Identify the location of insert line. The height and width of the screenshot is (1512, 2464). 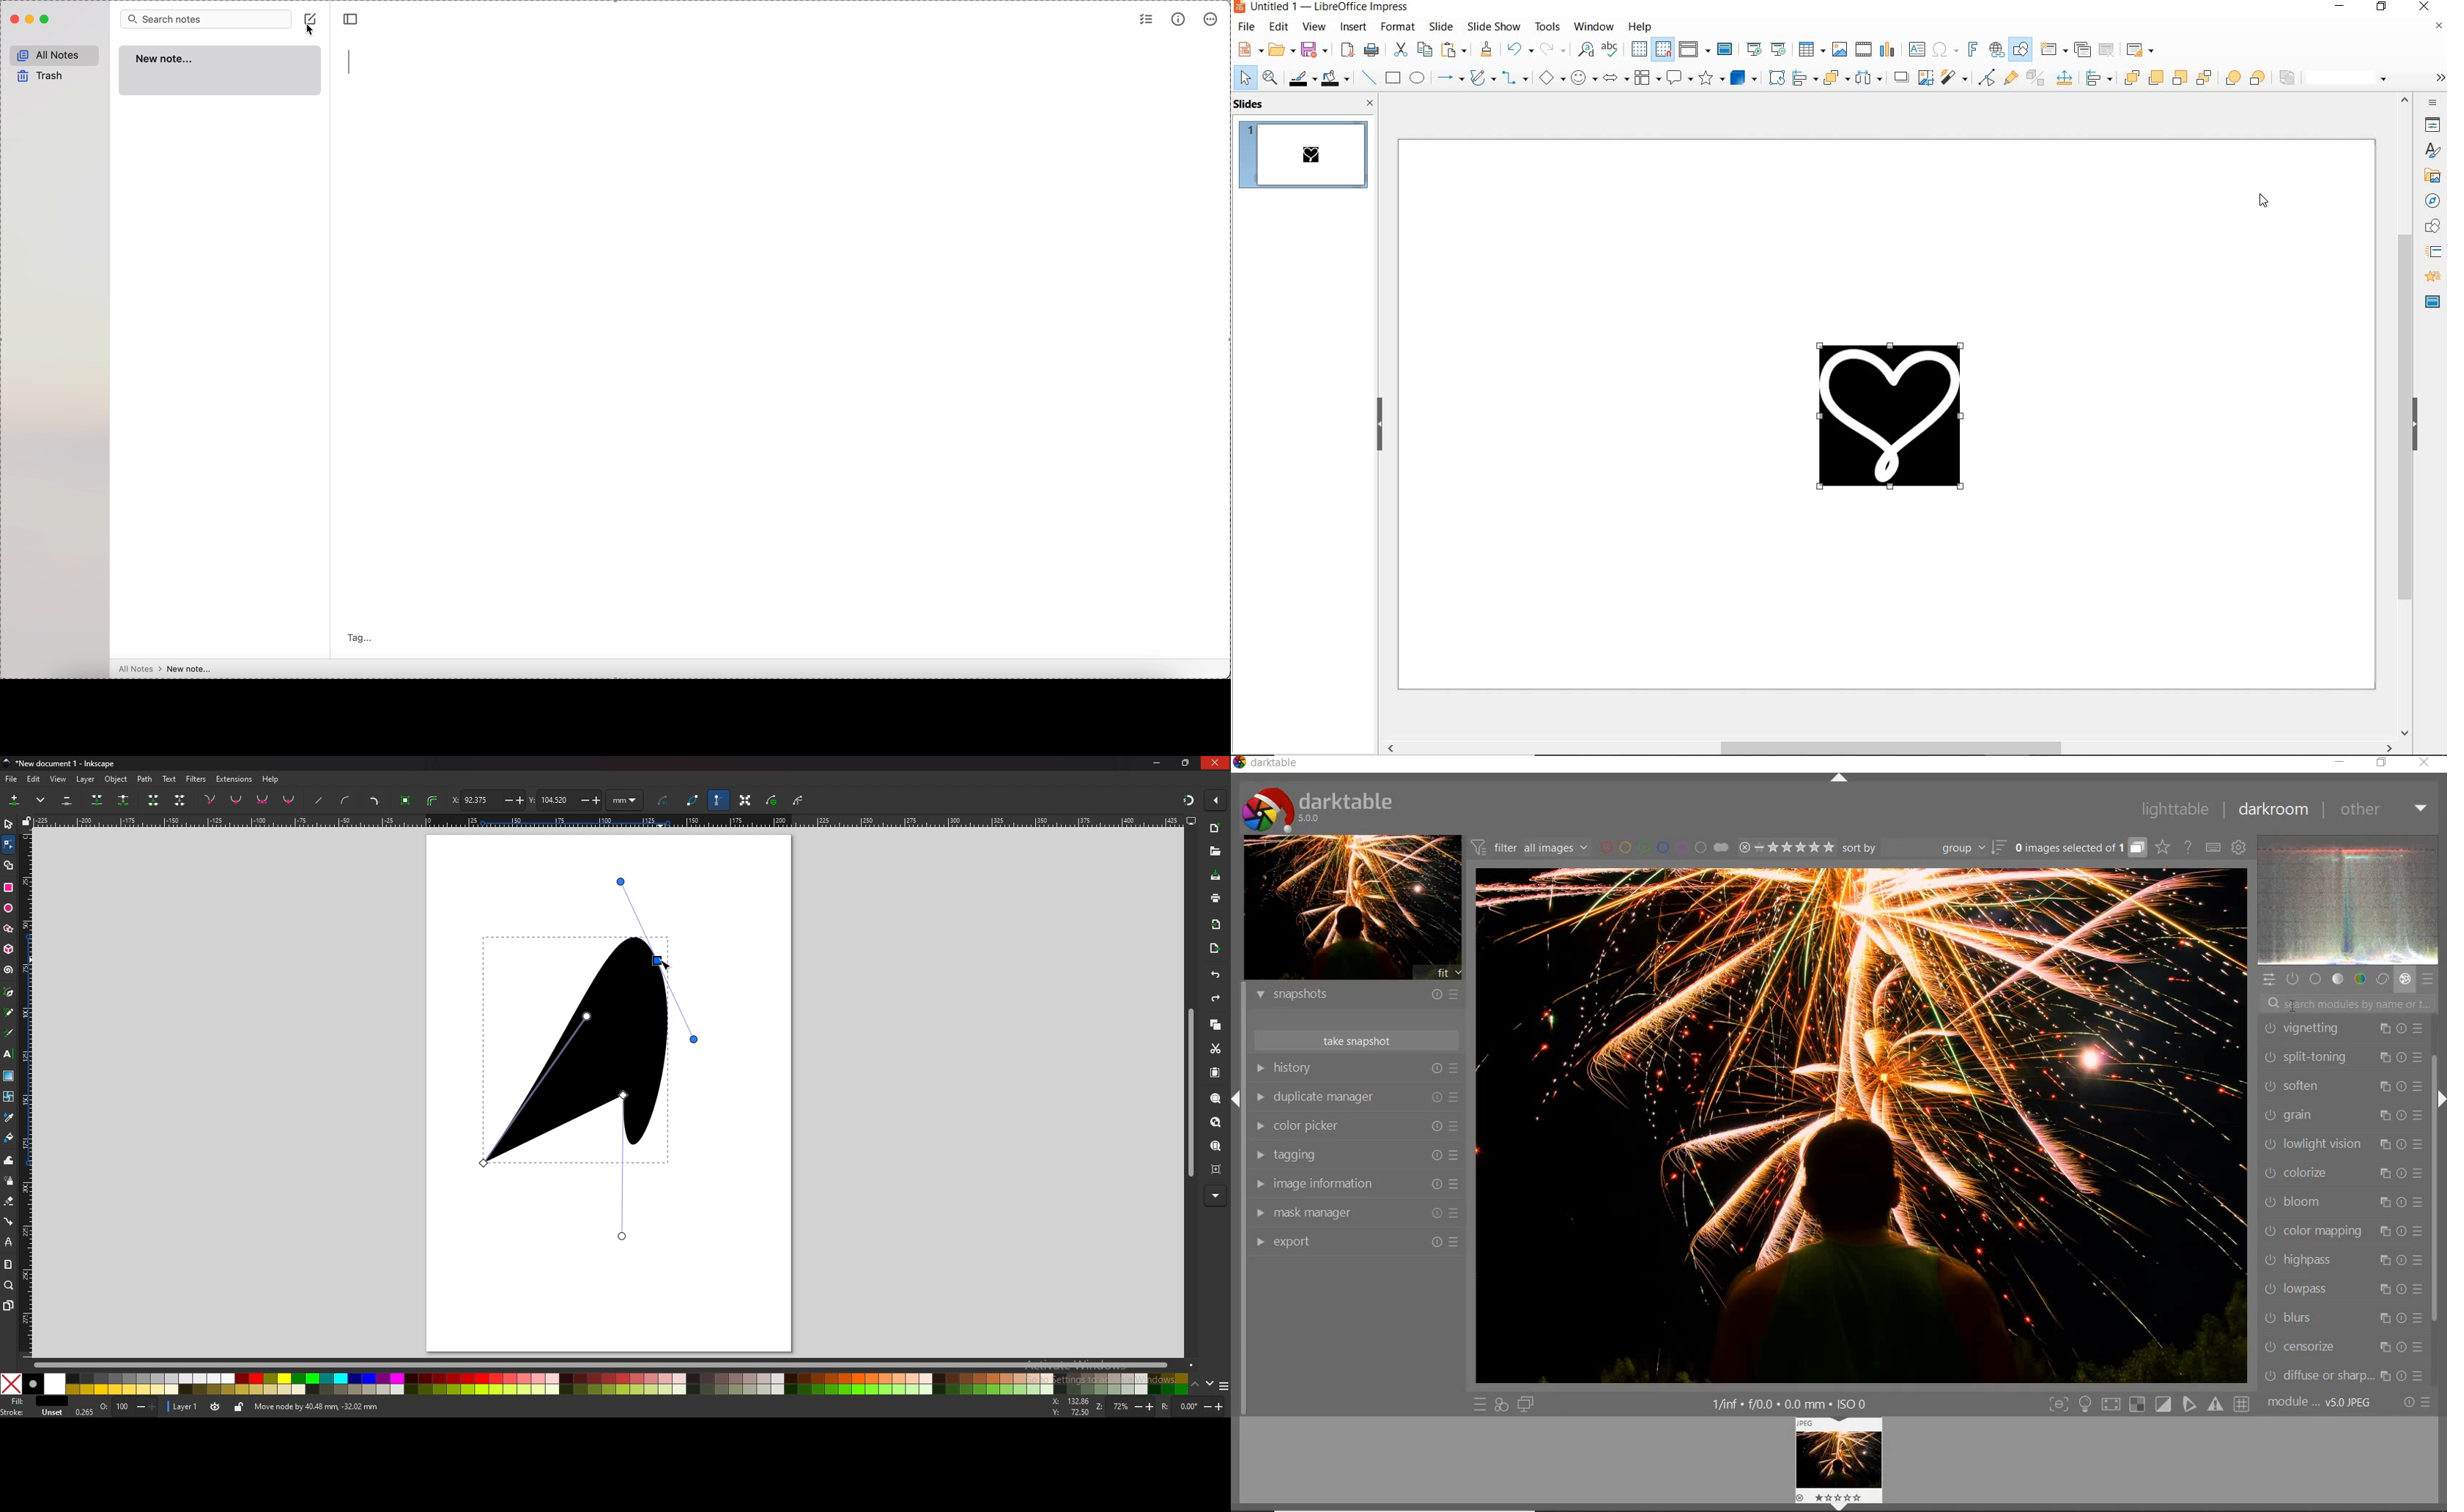
(1368, 78).